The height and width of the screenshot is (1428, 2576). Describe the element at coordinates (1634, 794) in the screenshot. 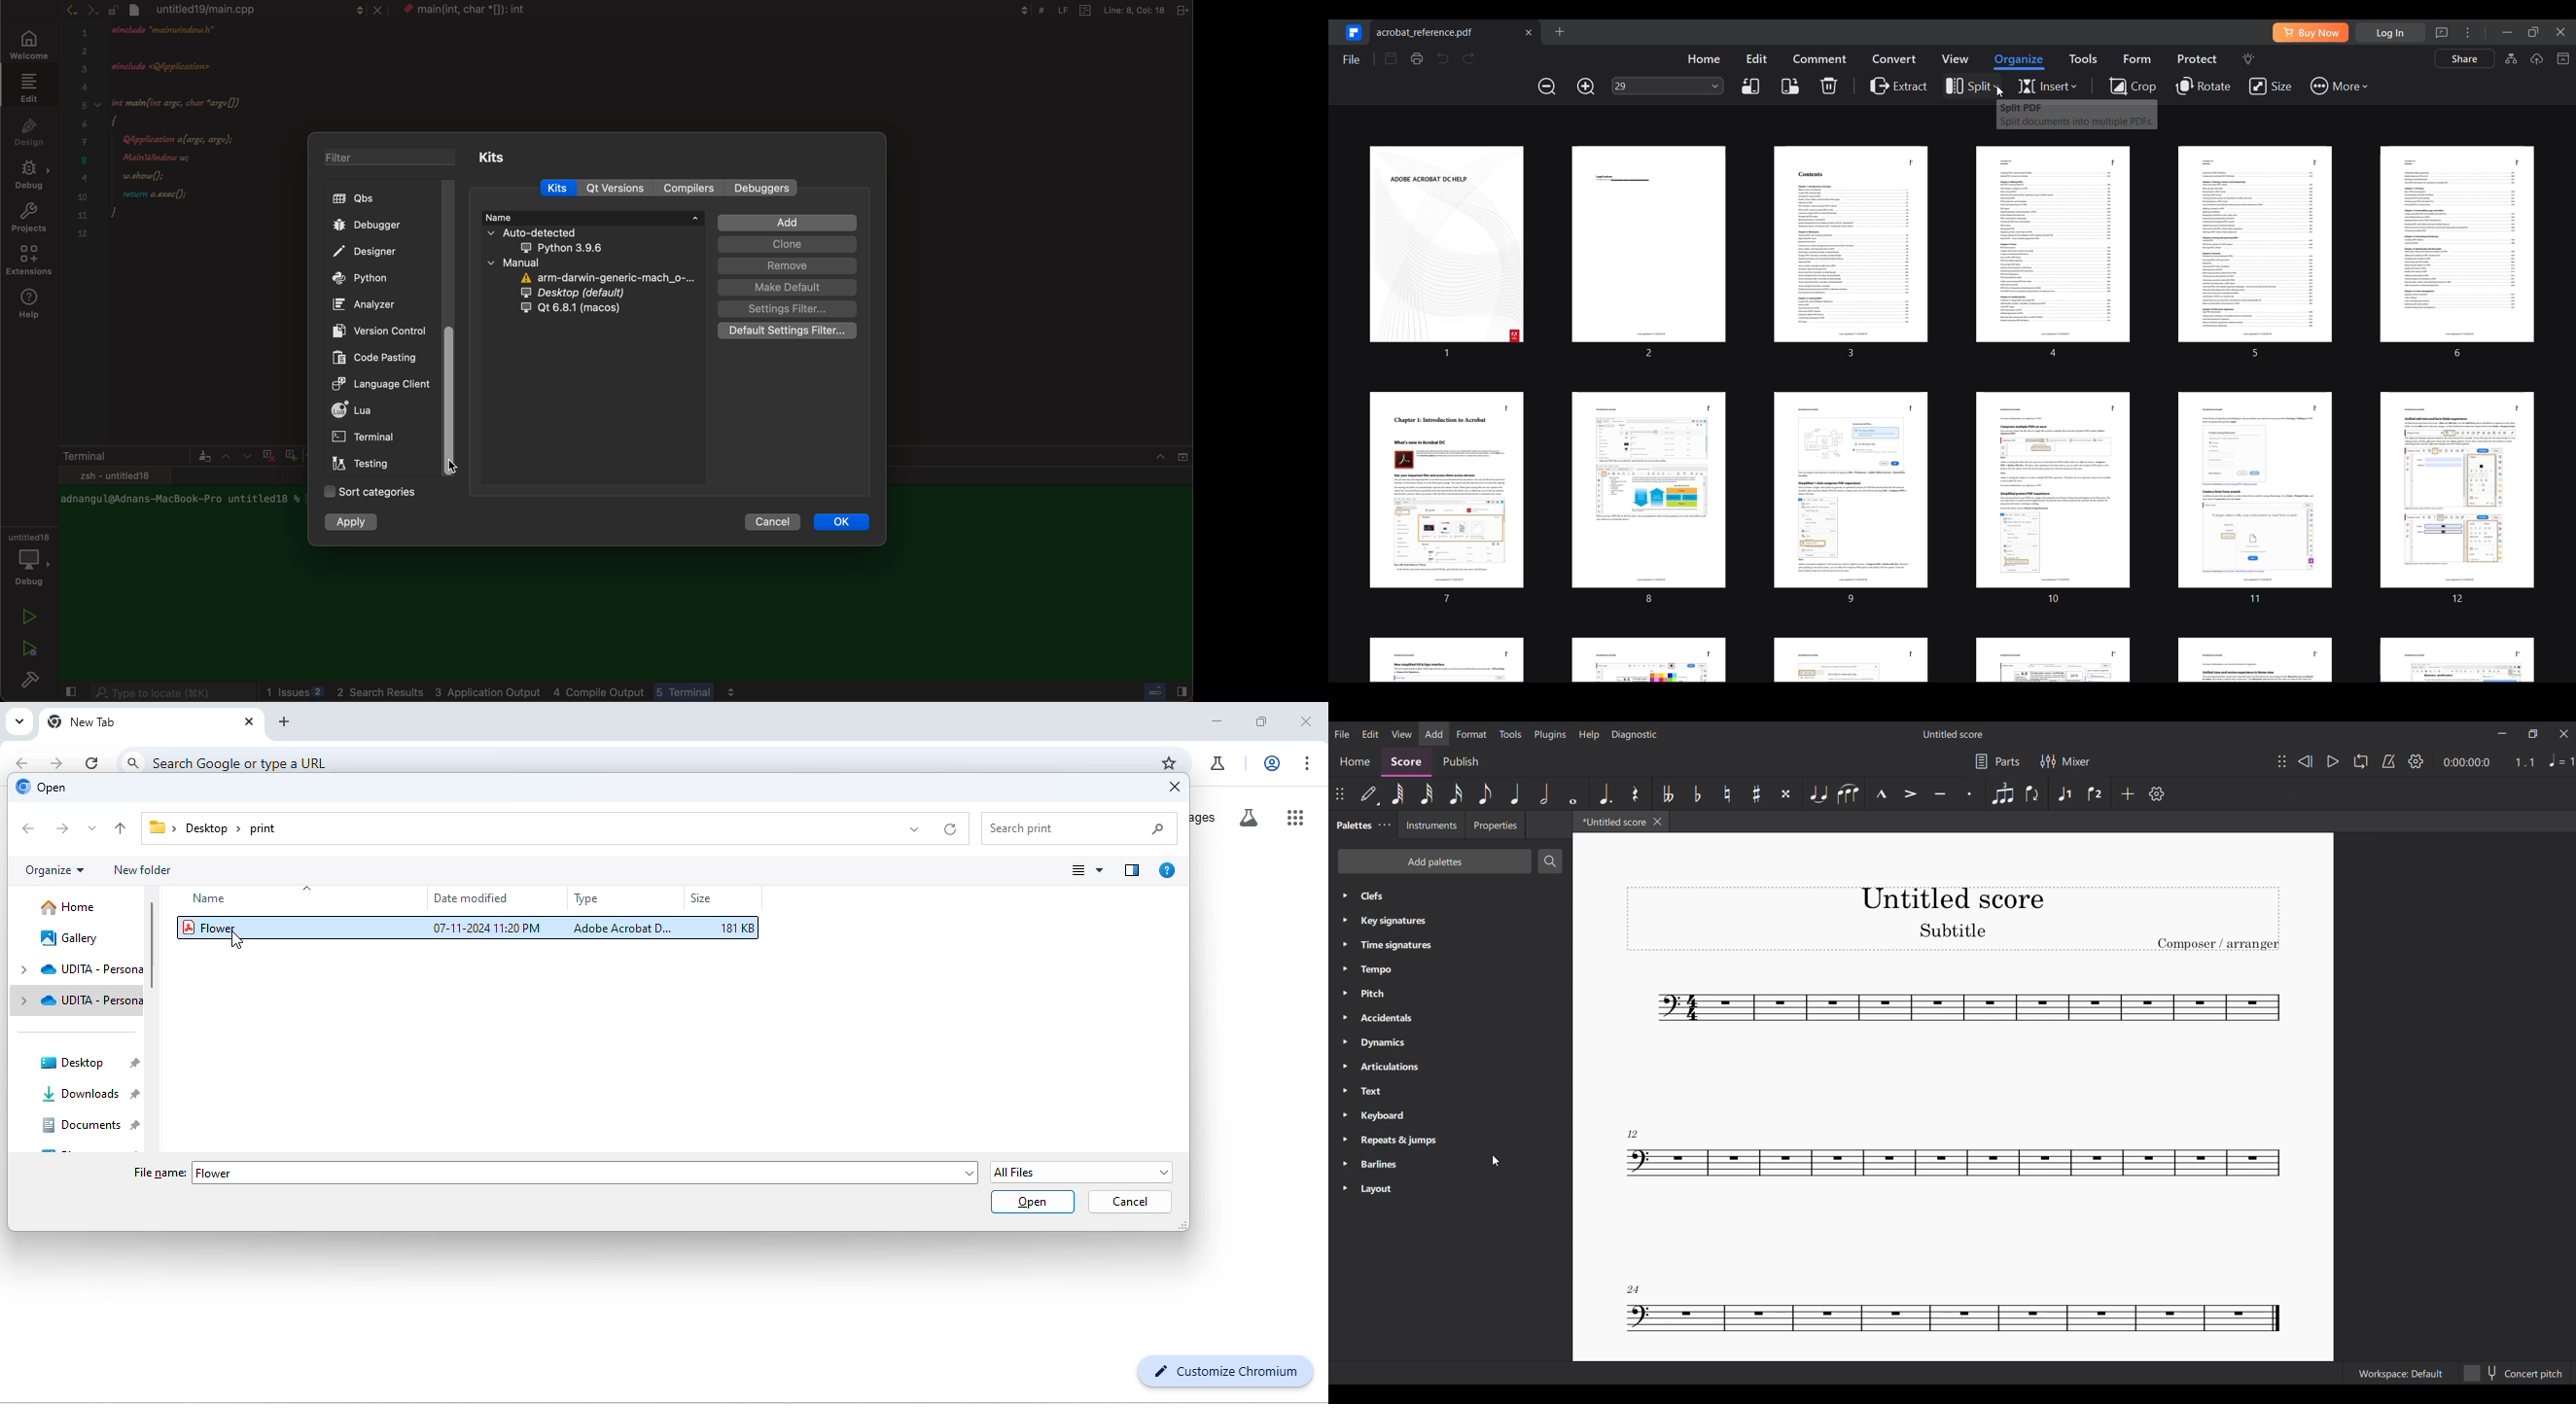

I see `t` at that location.